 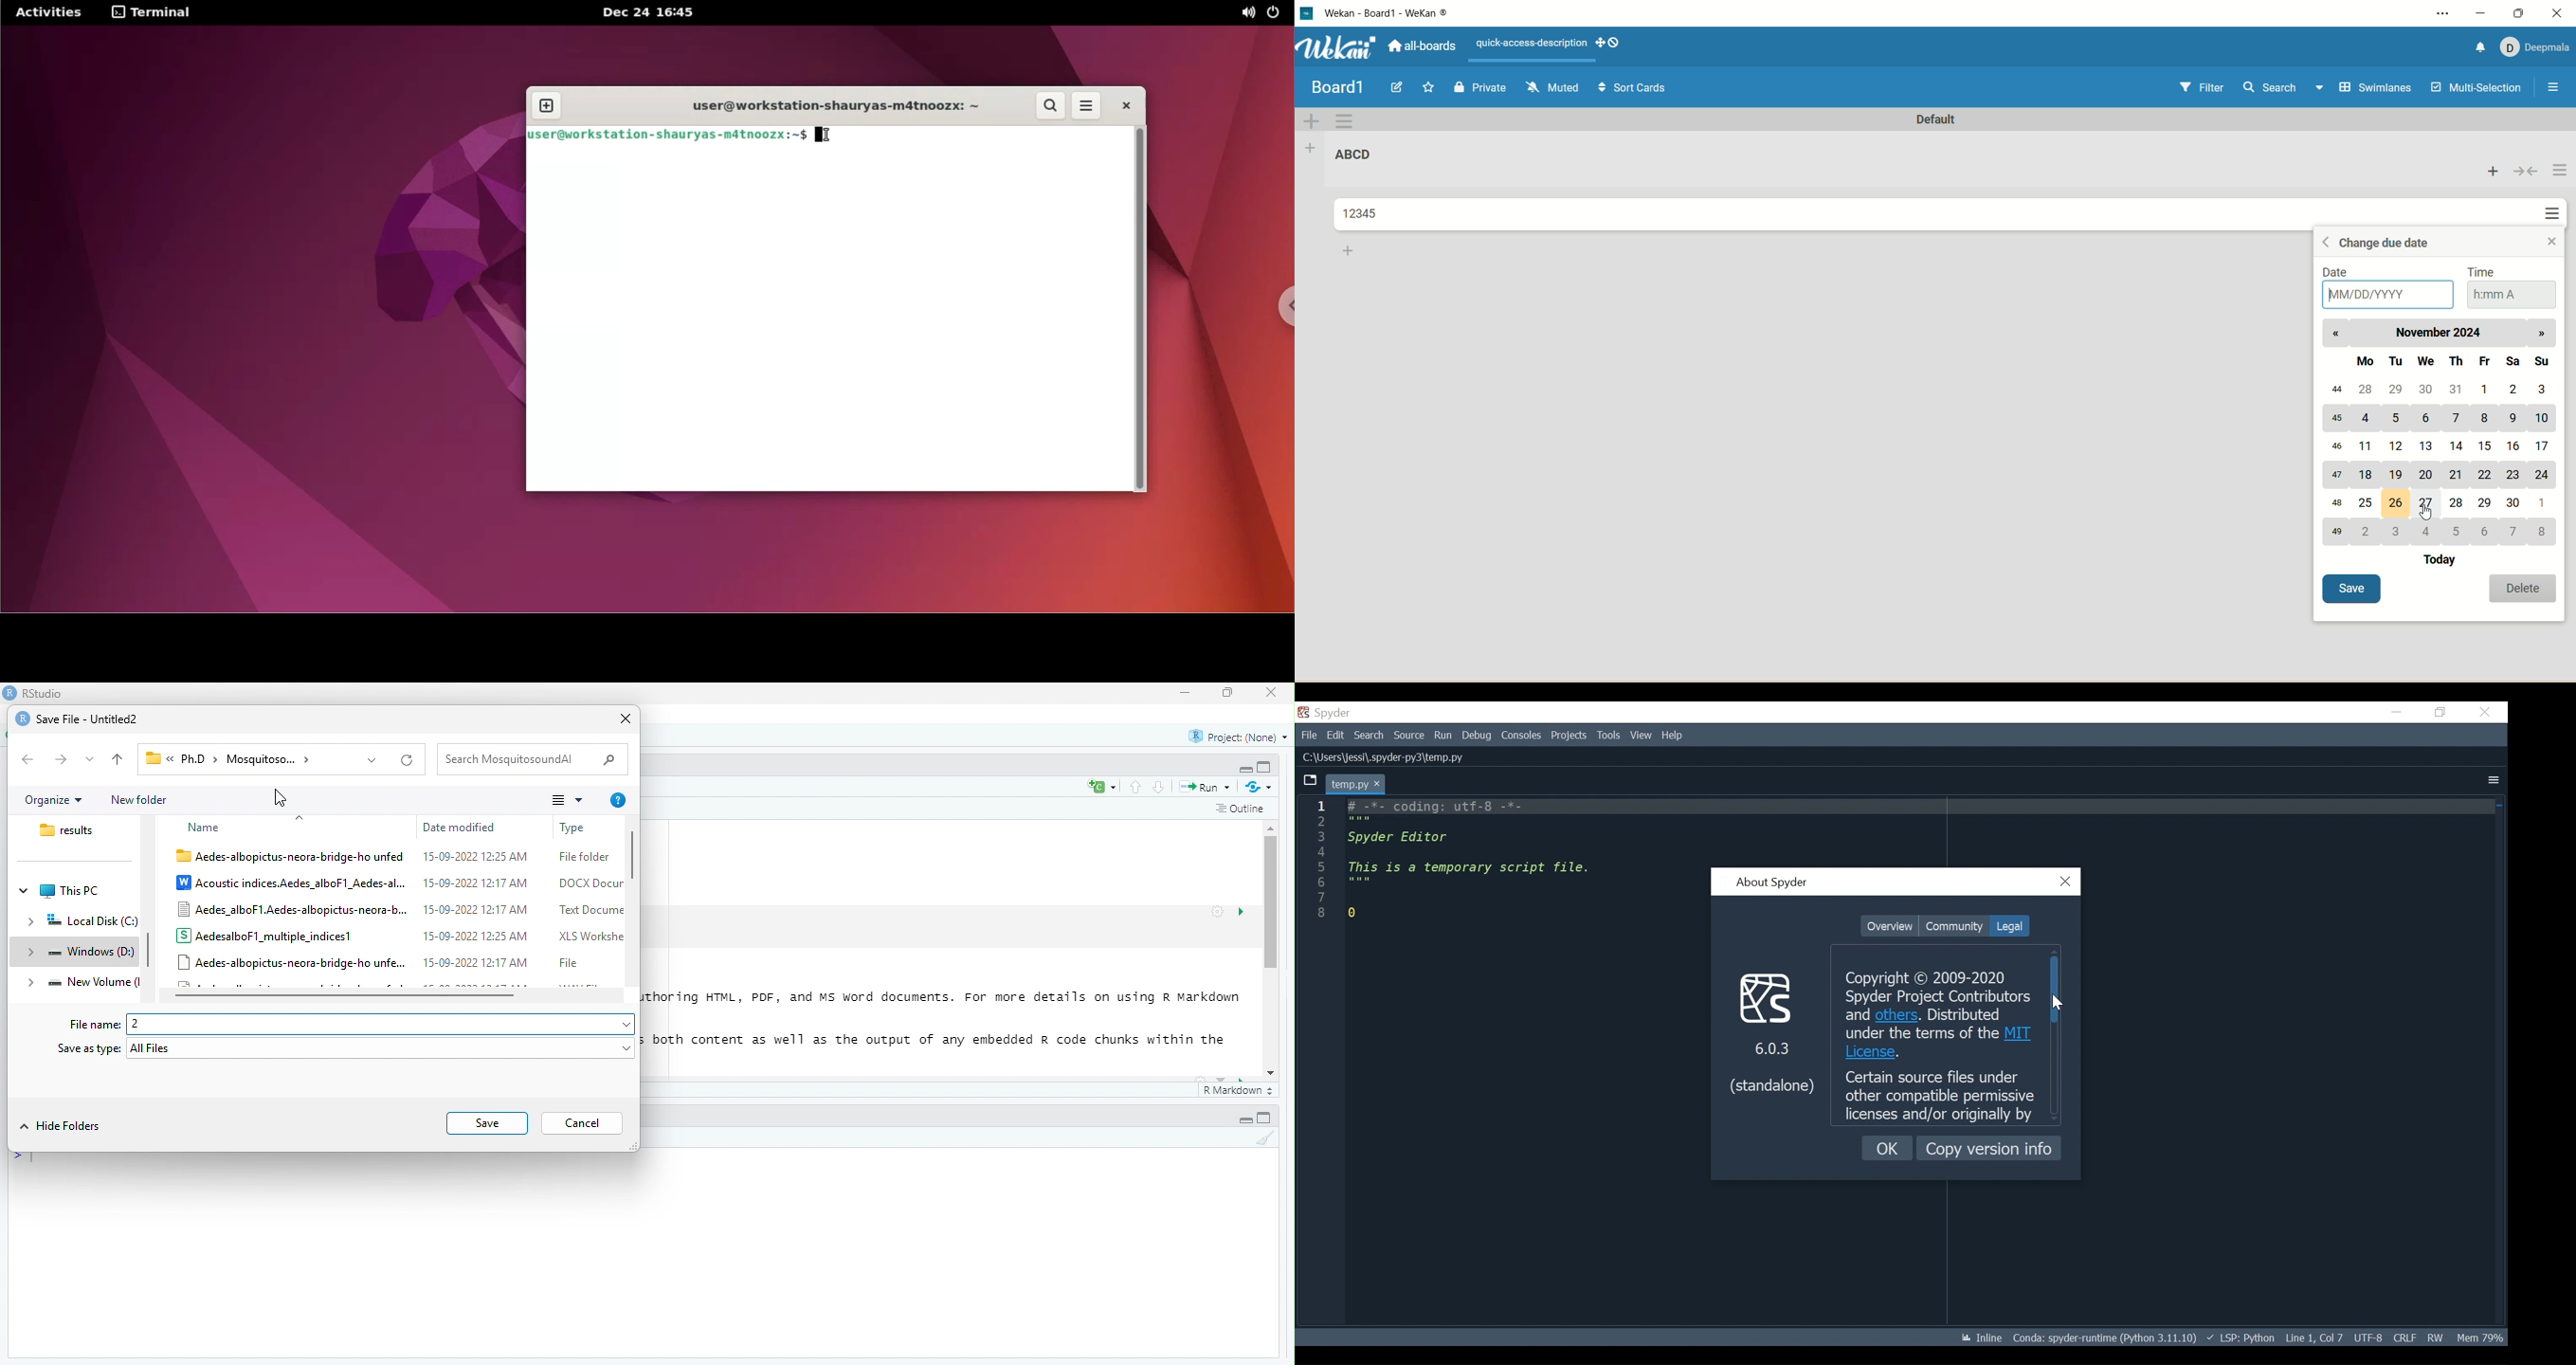 I want to click on Close, so click(x=2484, y=712).